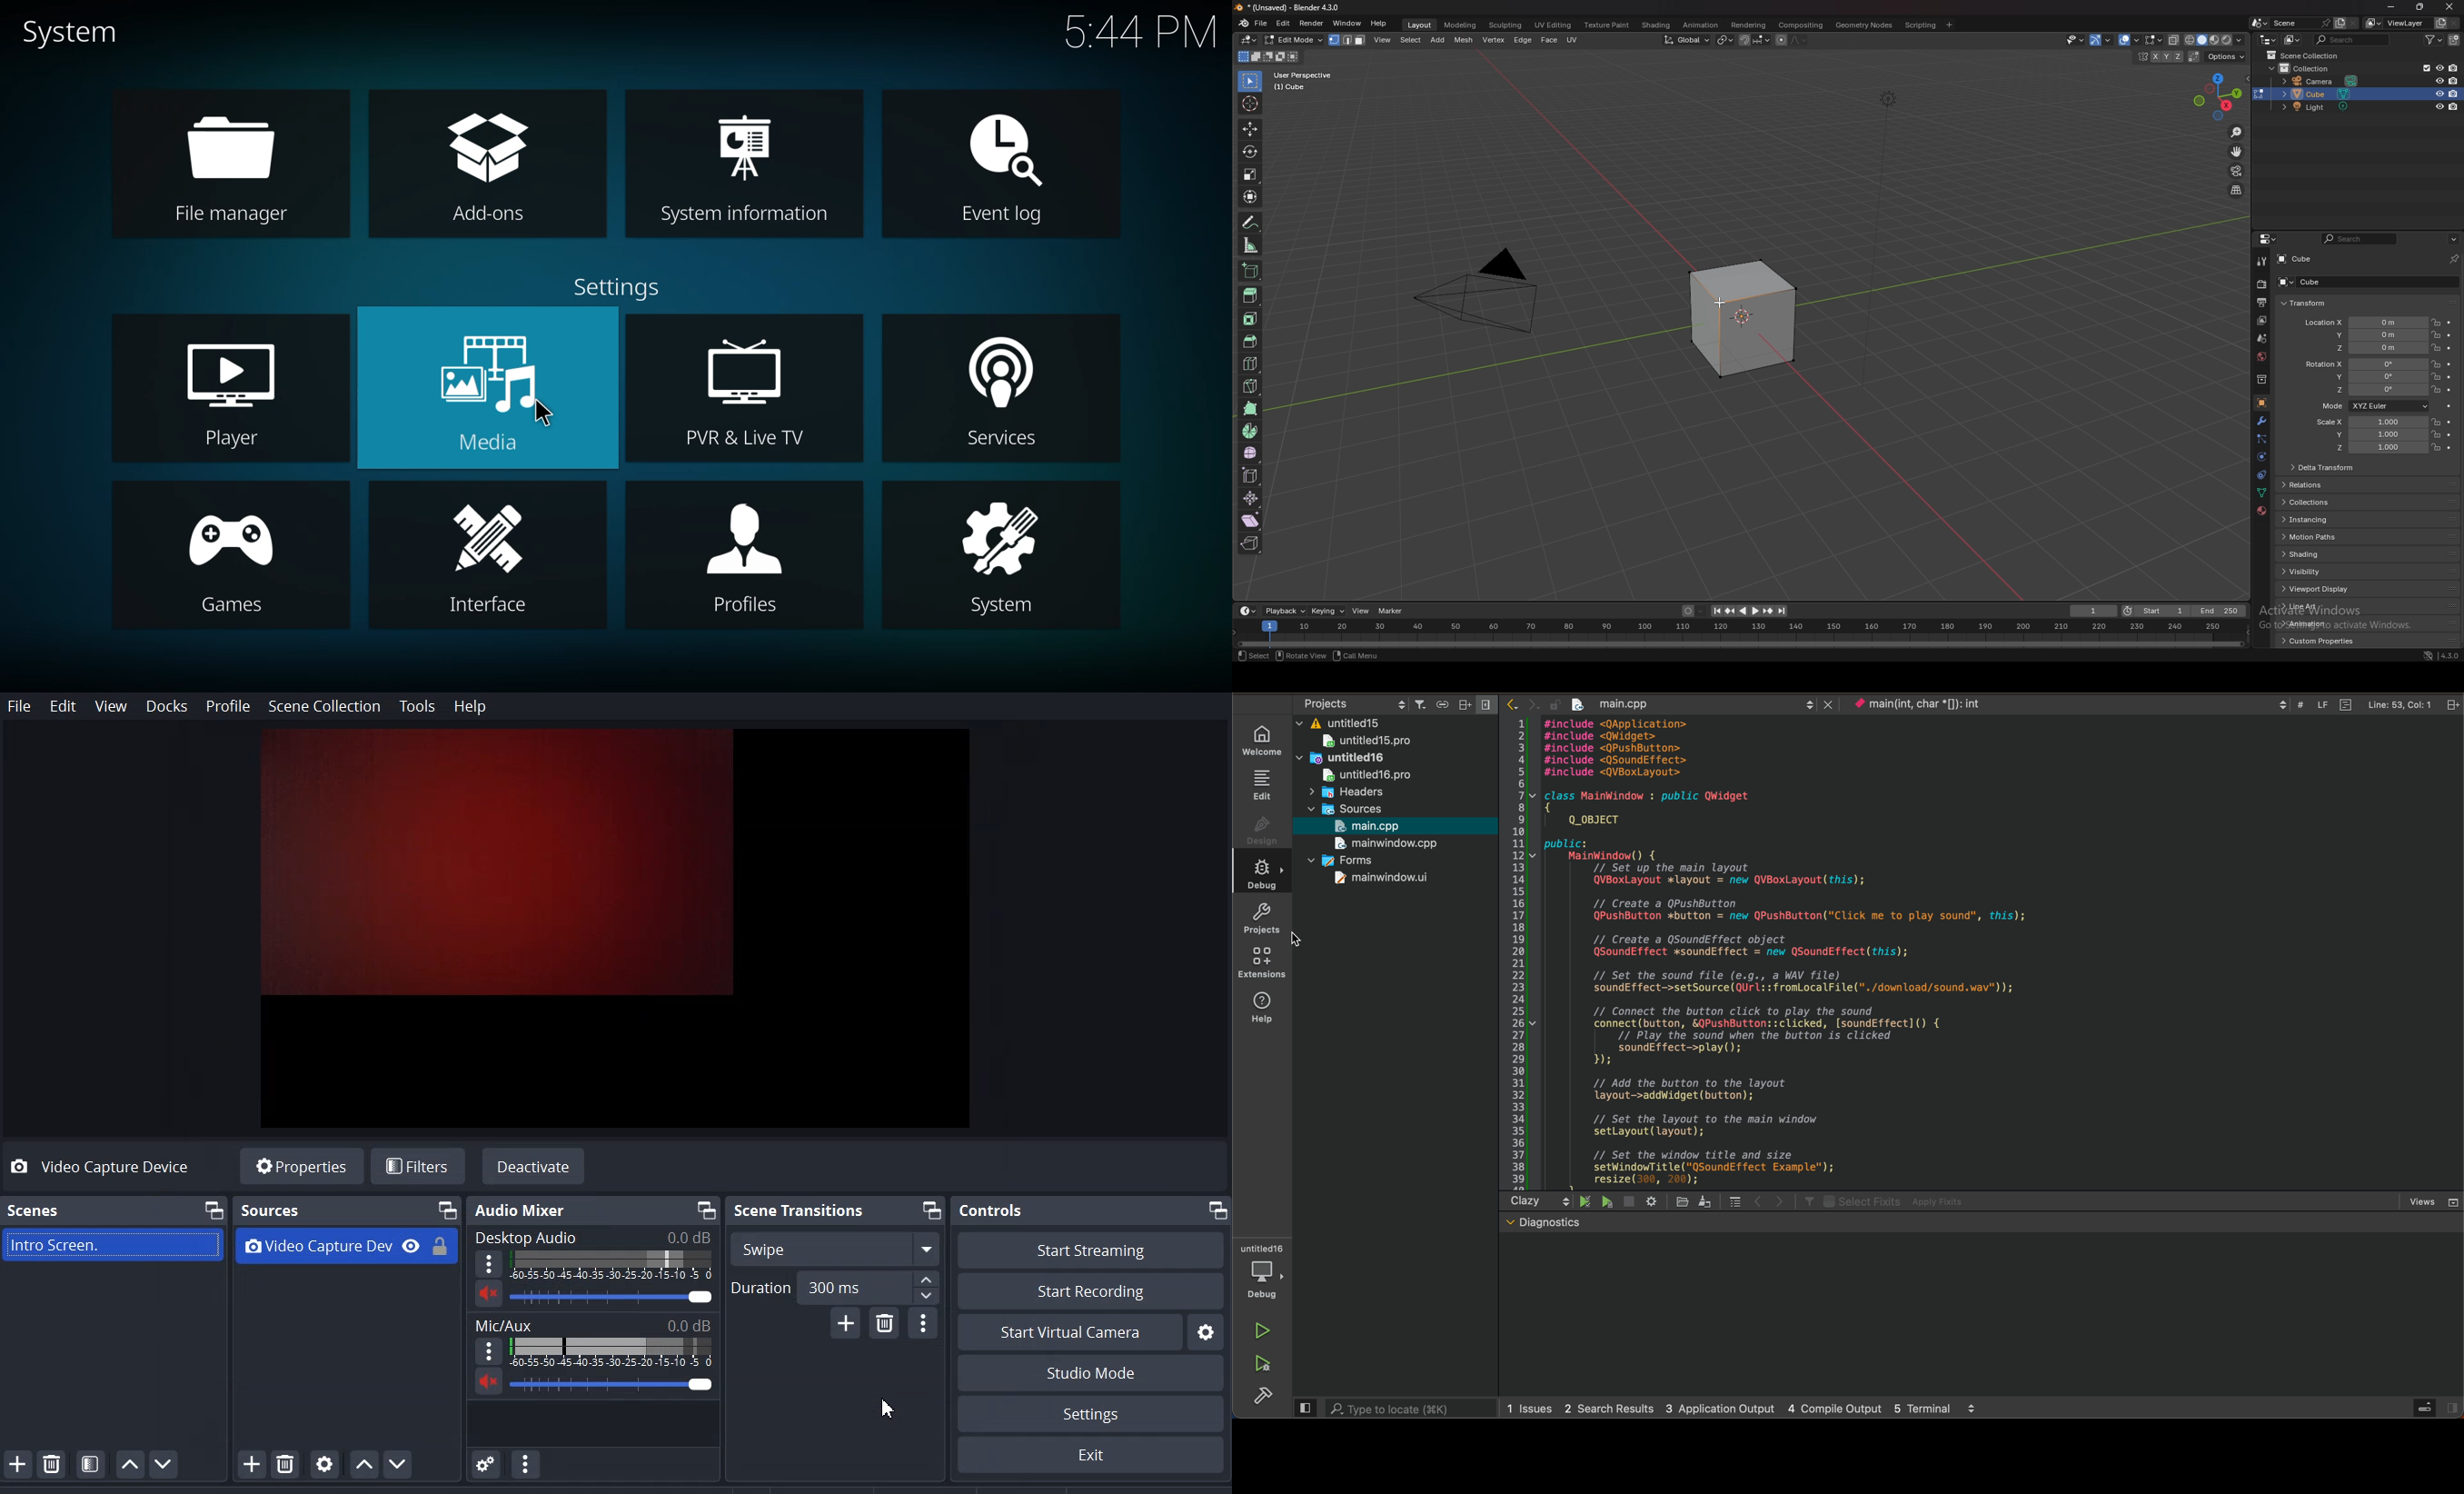 The image size is (2464, 1512). I want to click on pvr & live tv, so click(748, 370).